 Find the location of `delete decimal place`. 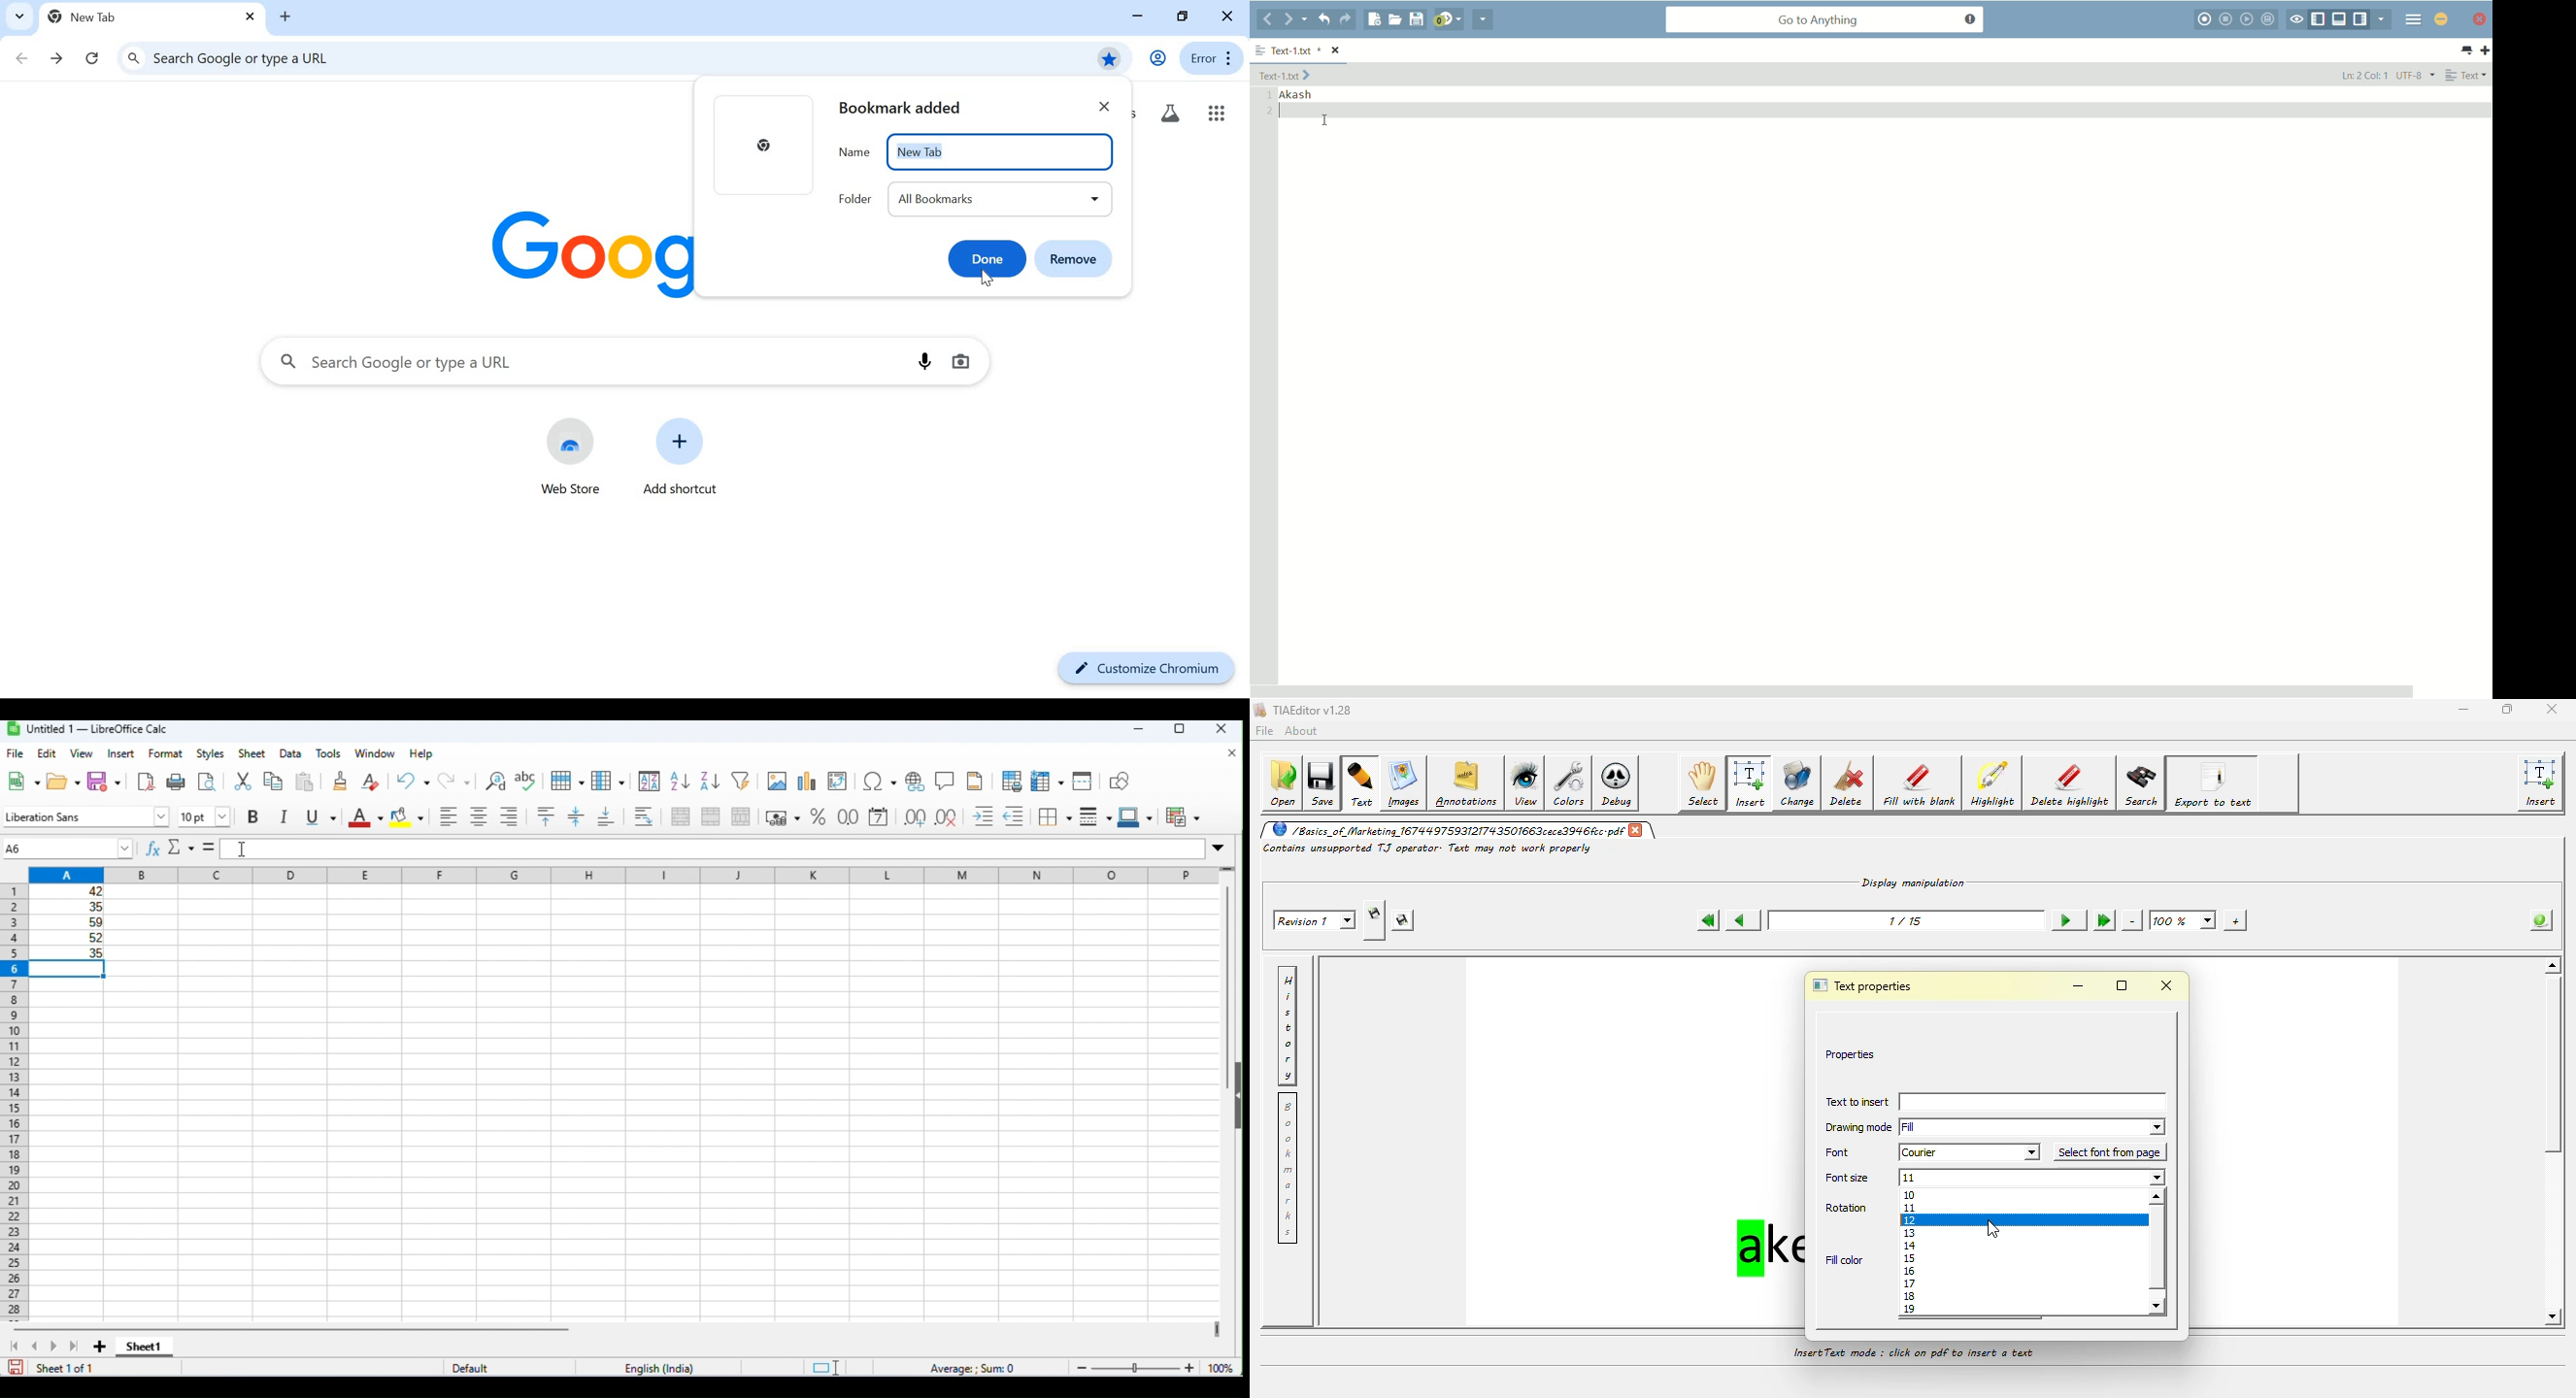

delete decimal place is located at coordinates (947, 816).